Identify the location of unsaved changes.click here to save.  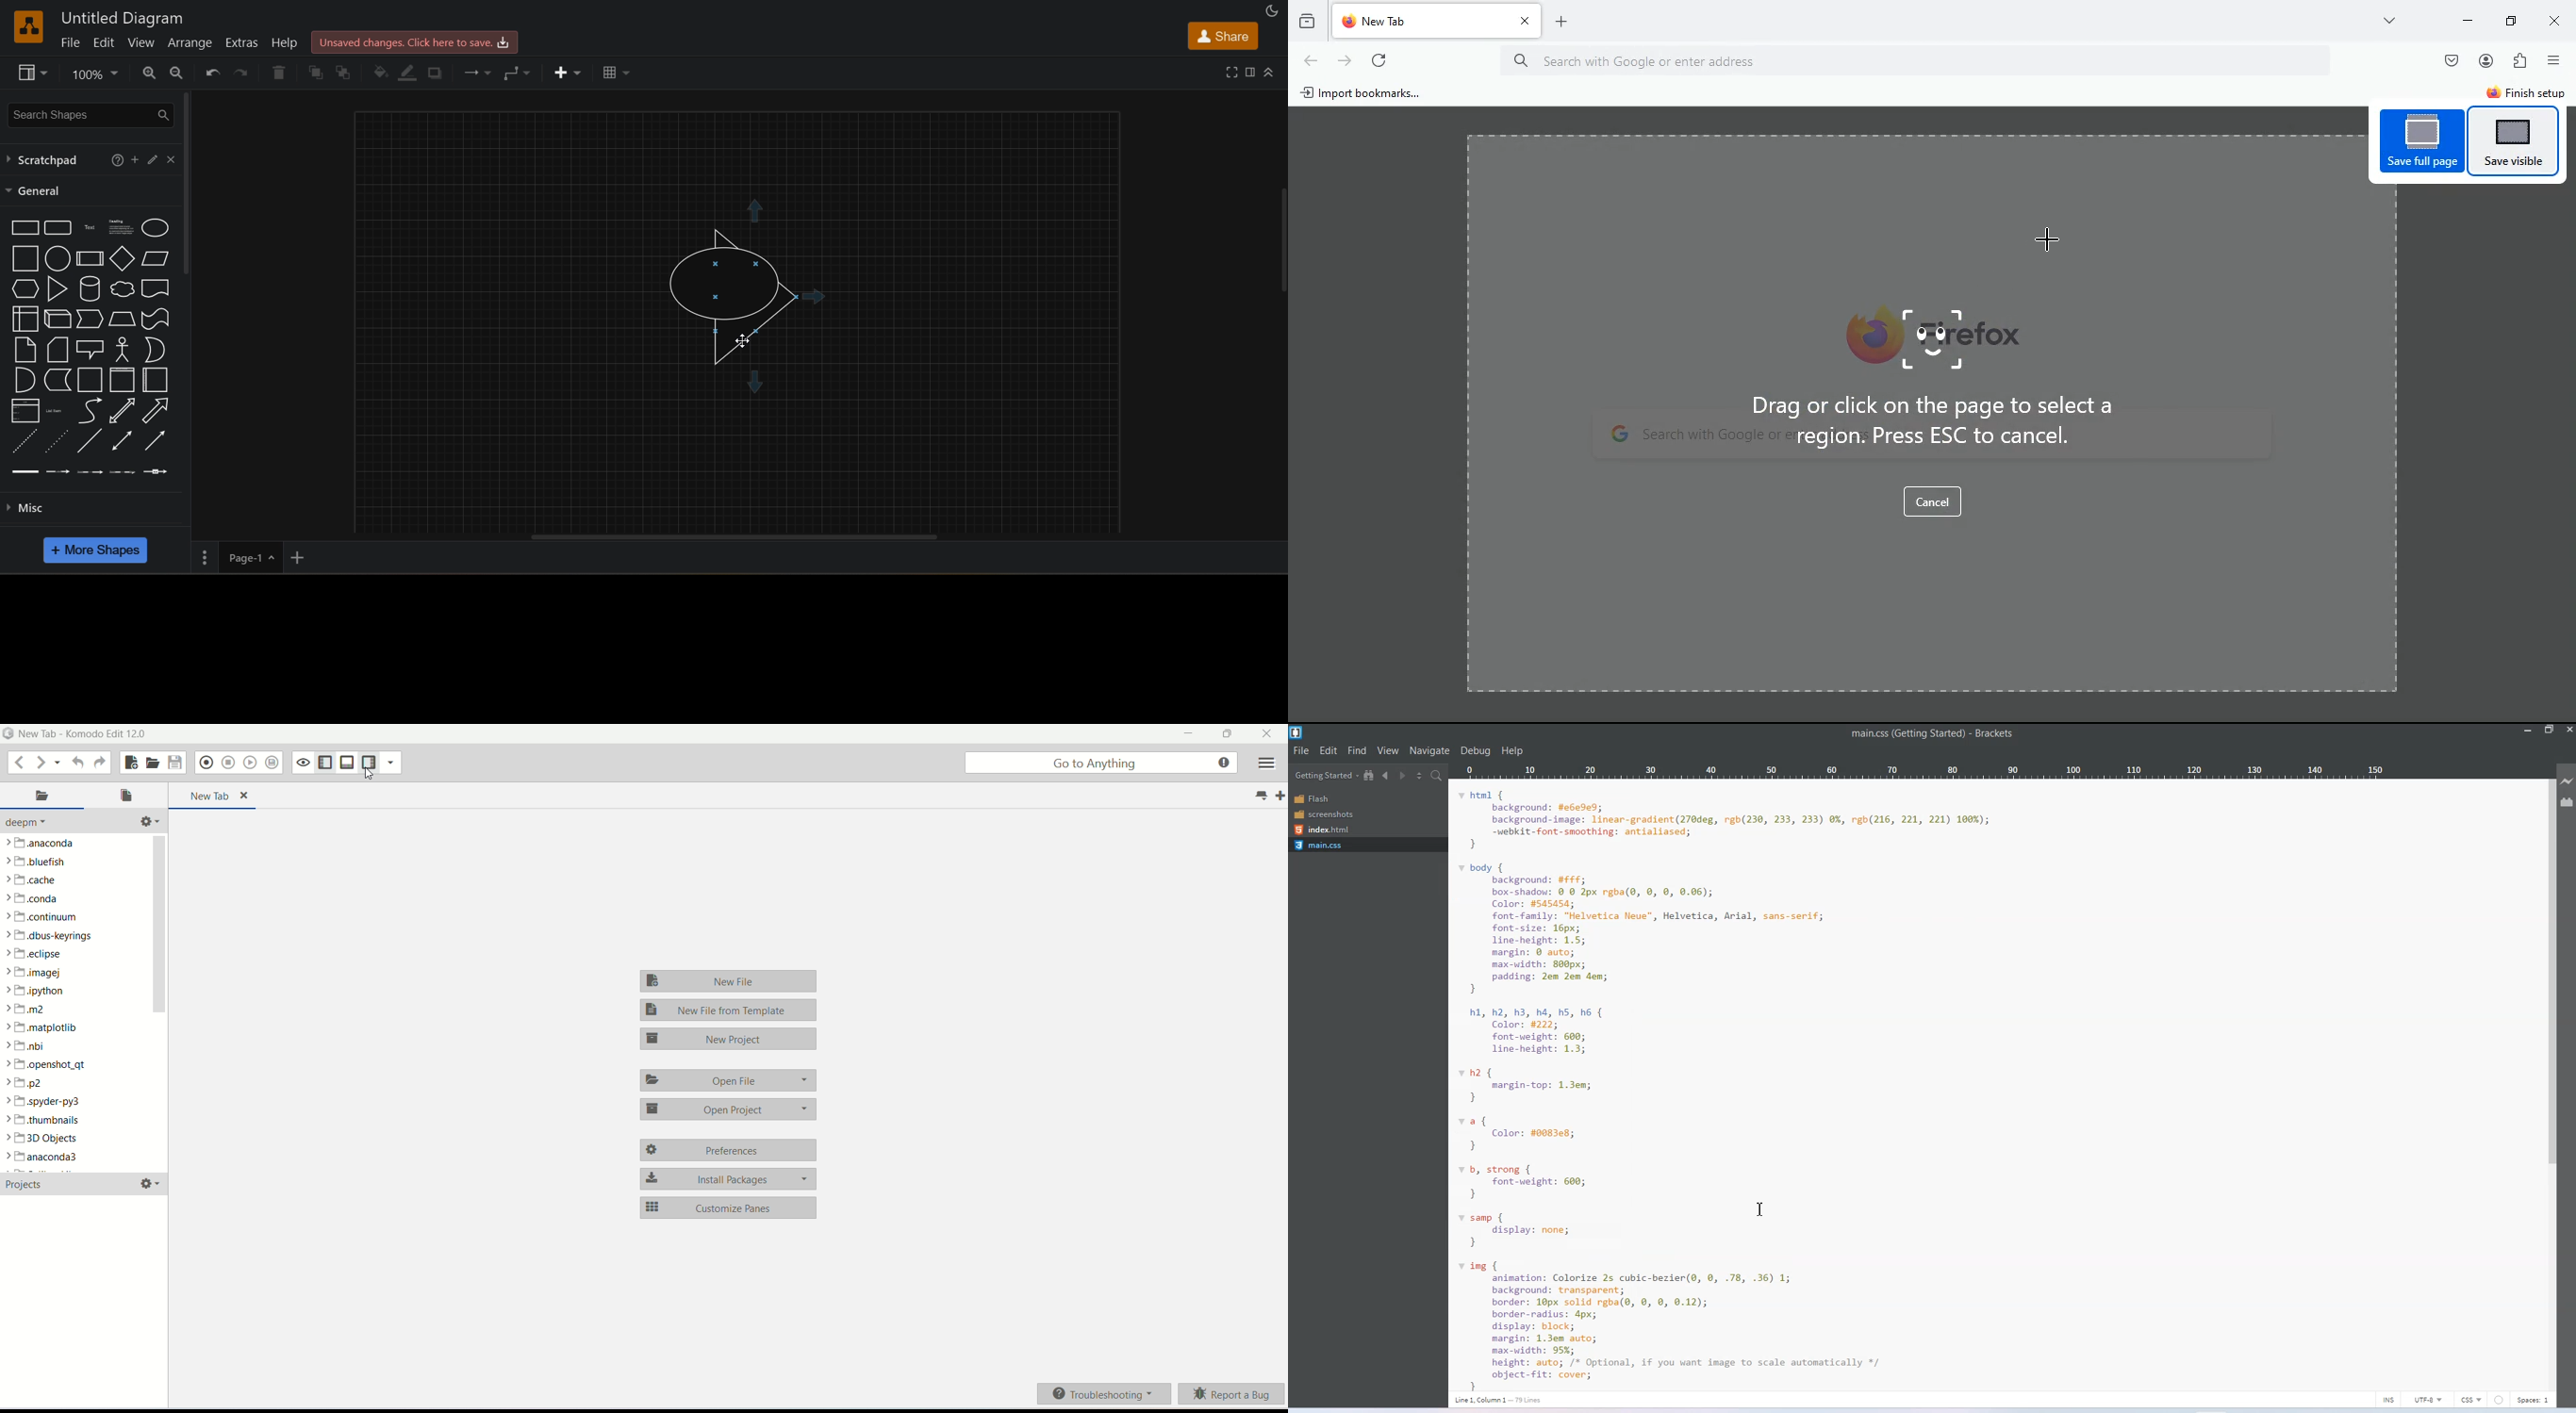
(416, 42).